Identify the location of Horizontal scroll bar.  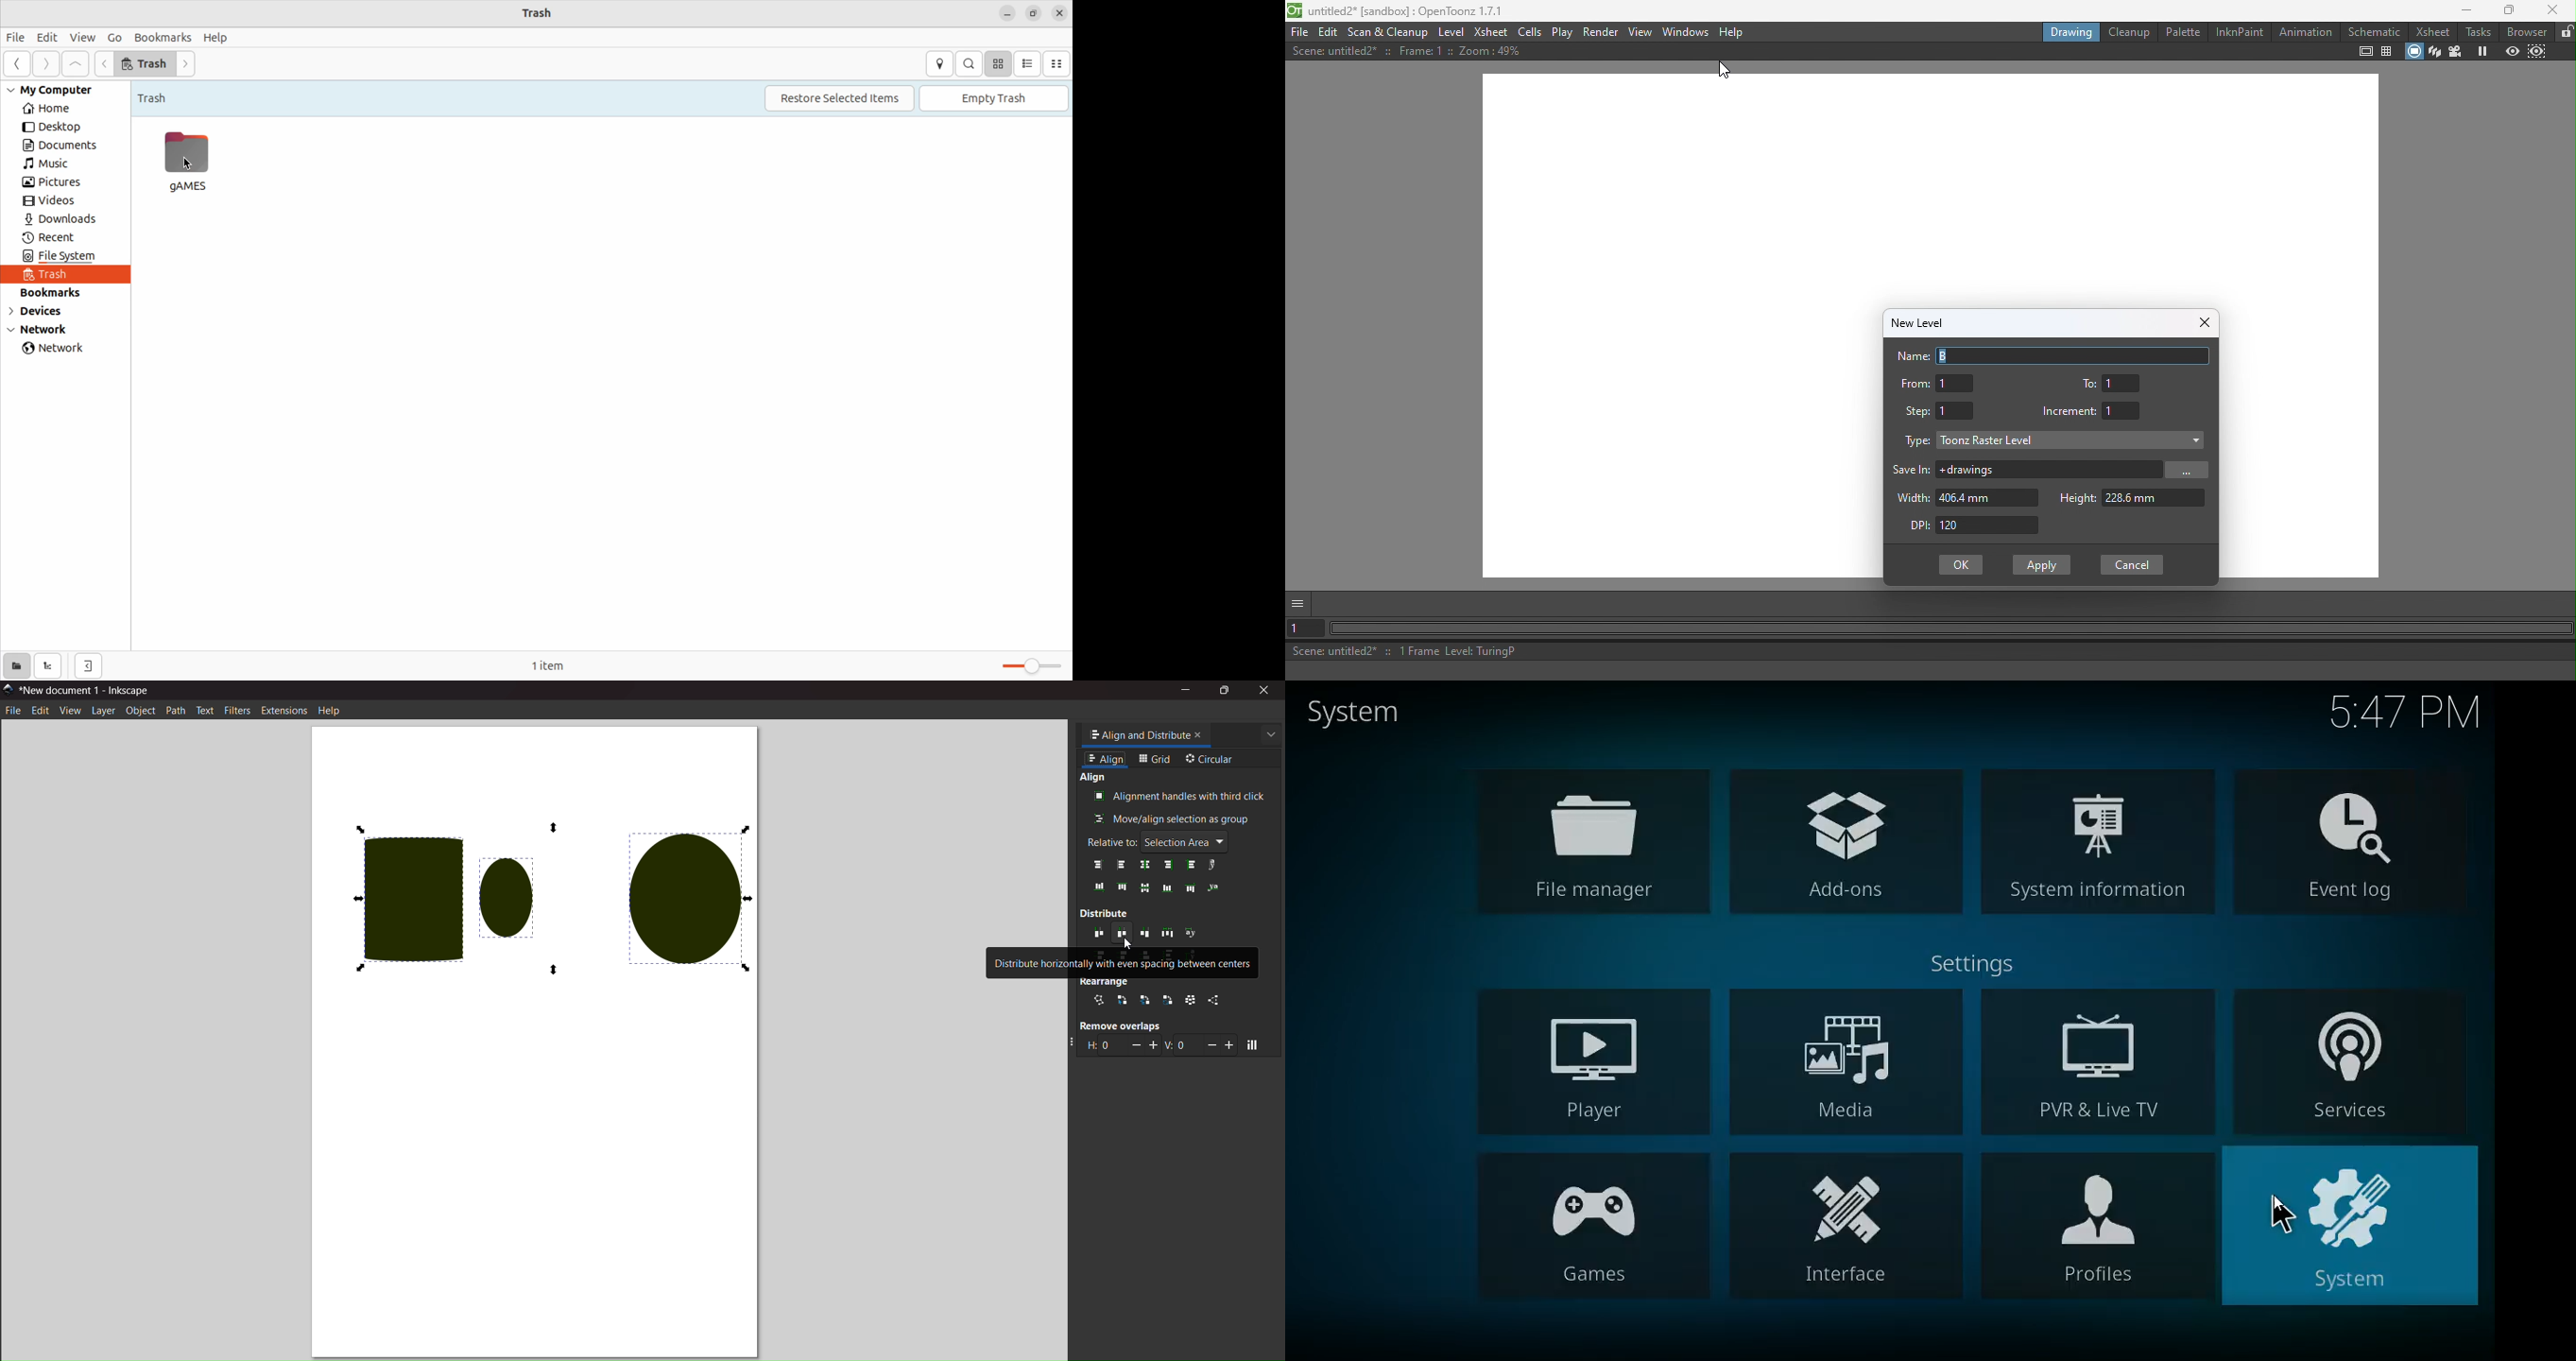
(1951, 629).